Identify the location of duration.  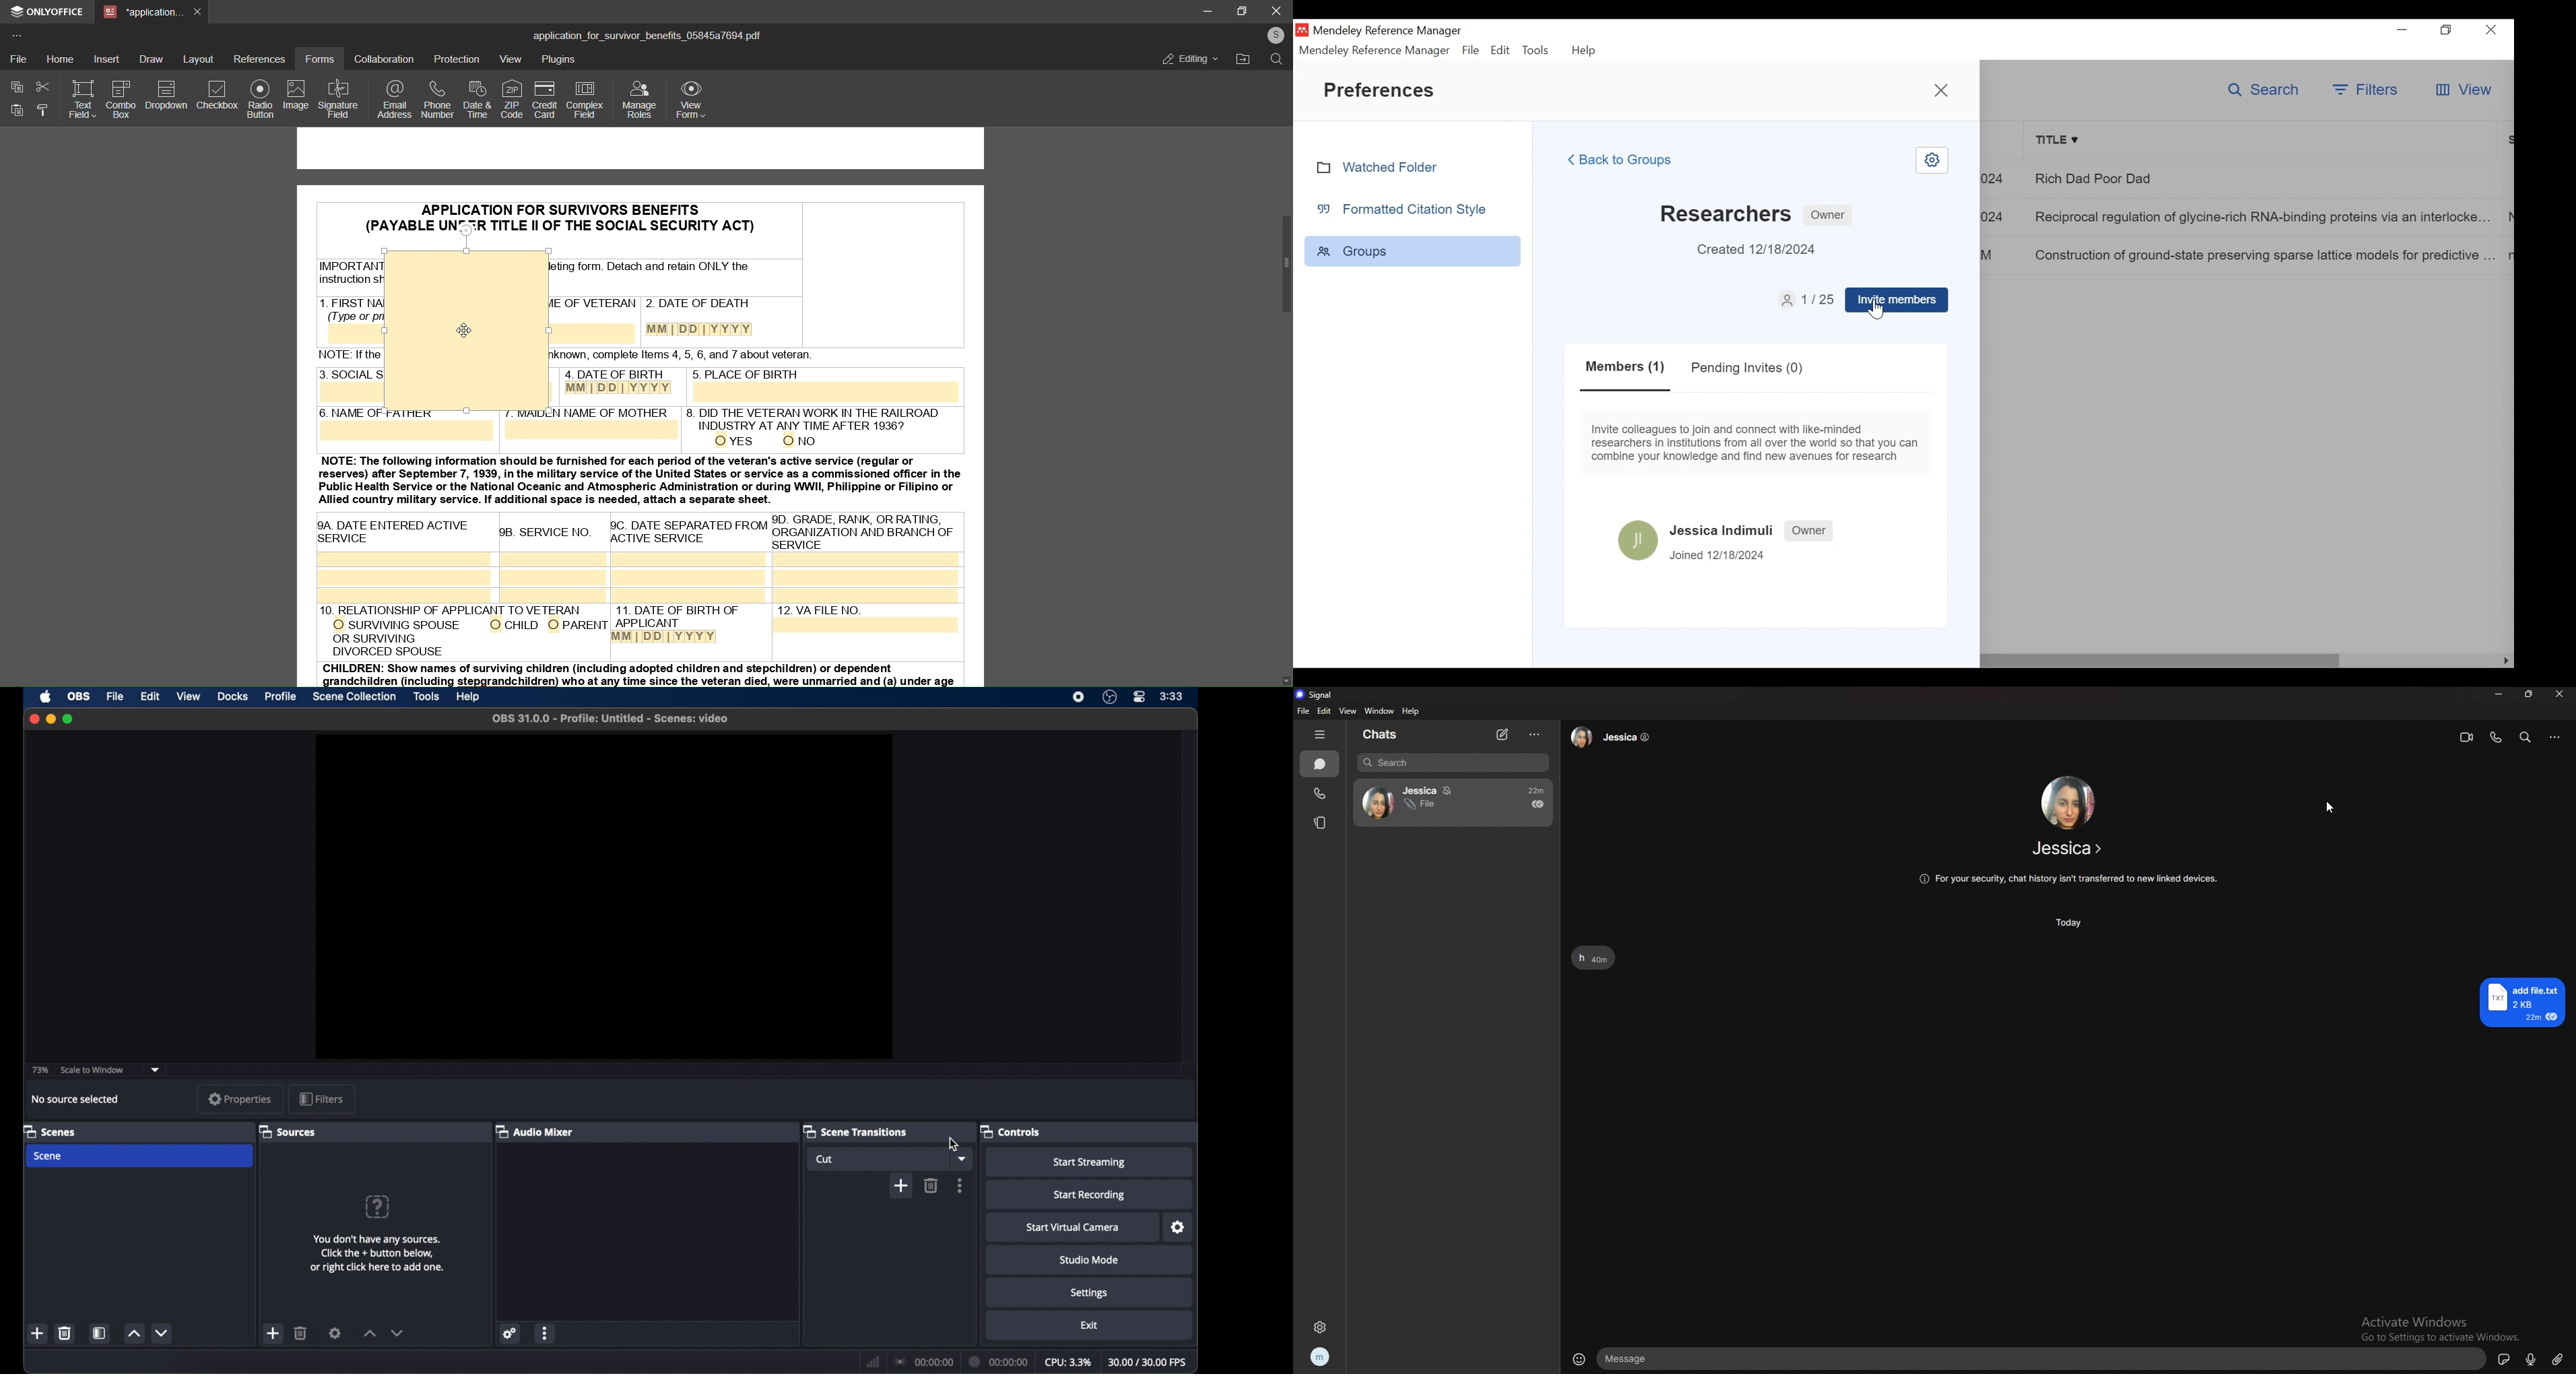
(1000, 1359).